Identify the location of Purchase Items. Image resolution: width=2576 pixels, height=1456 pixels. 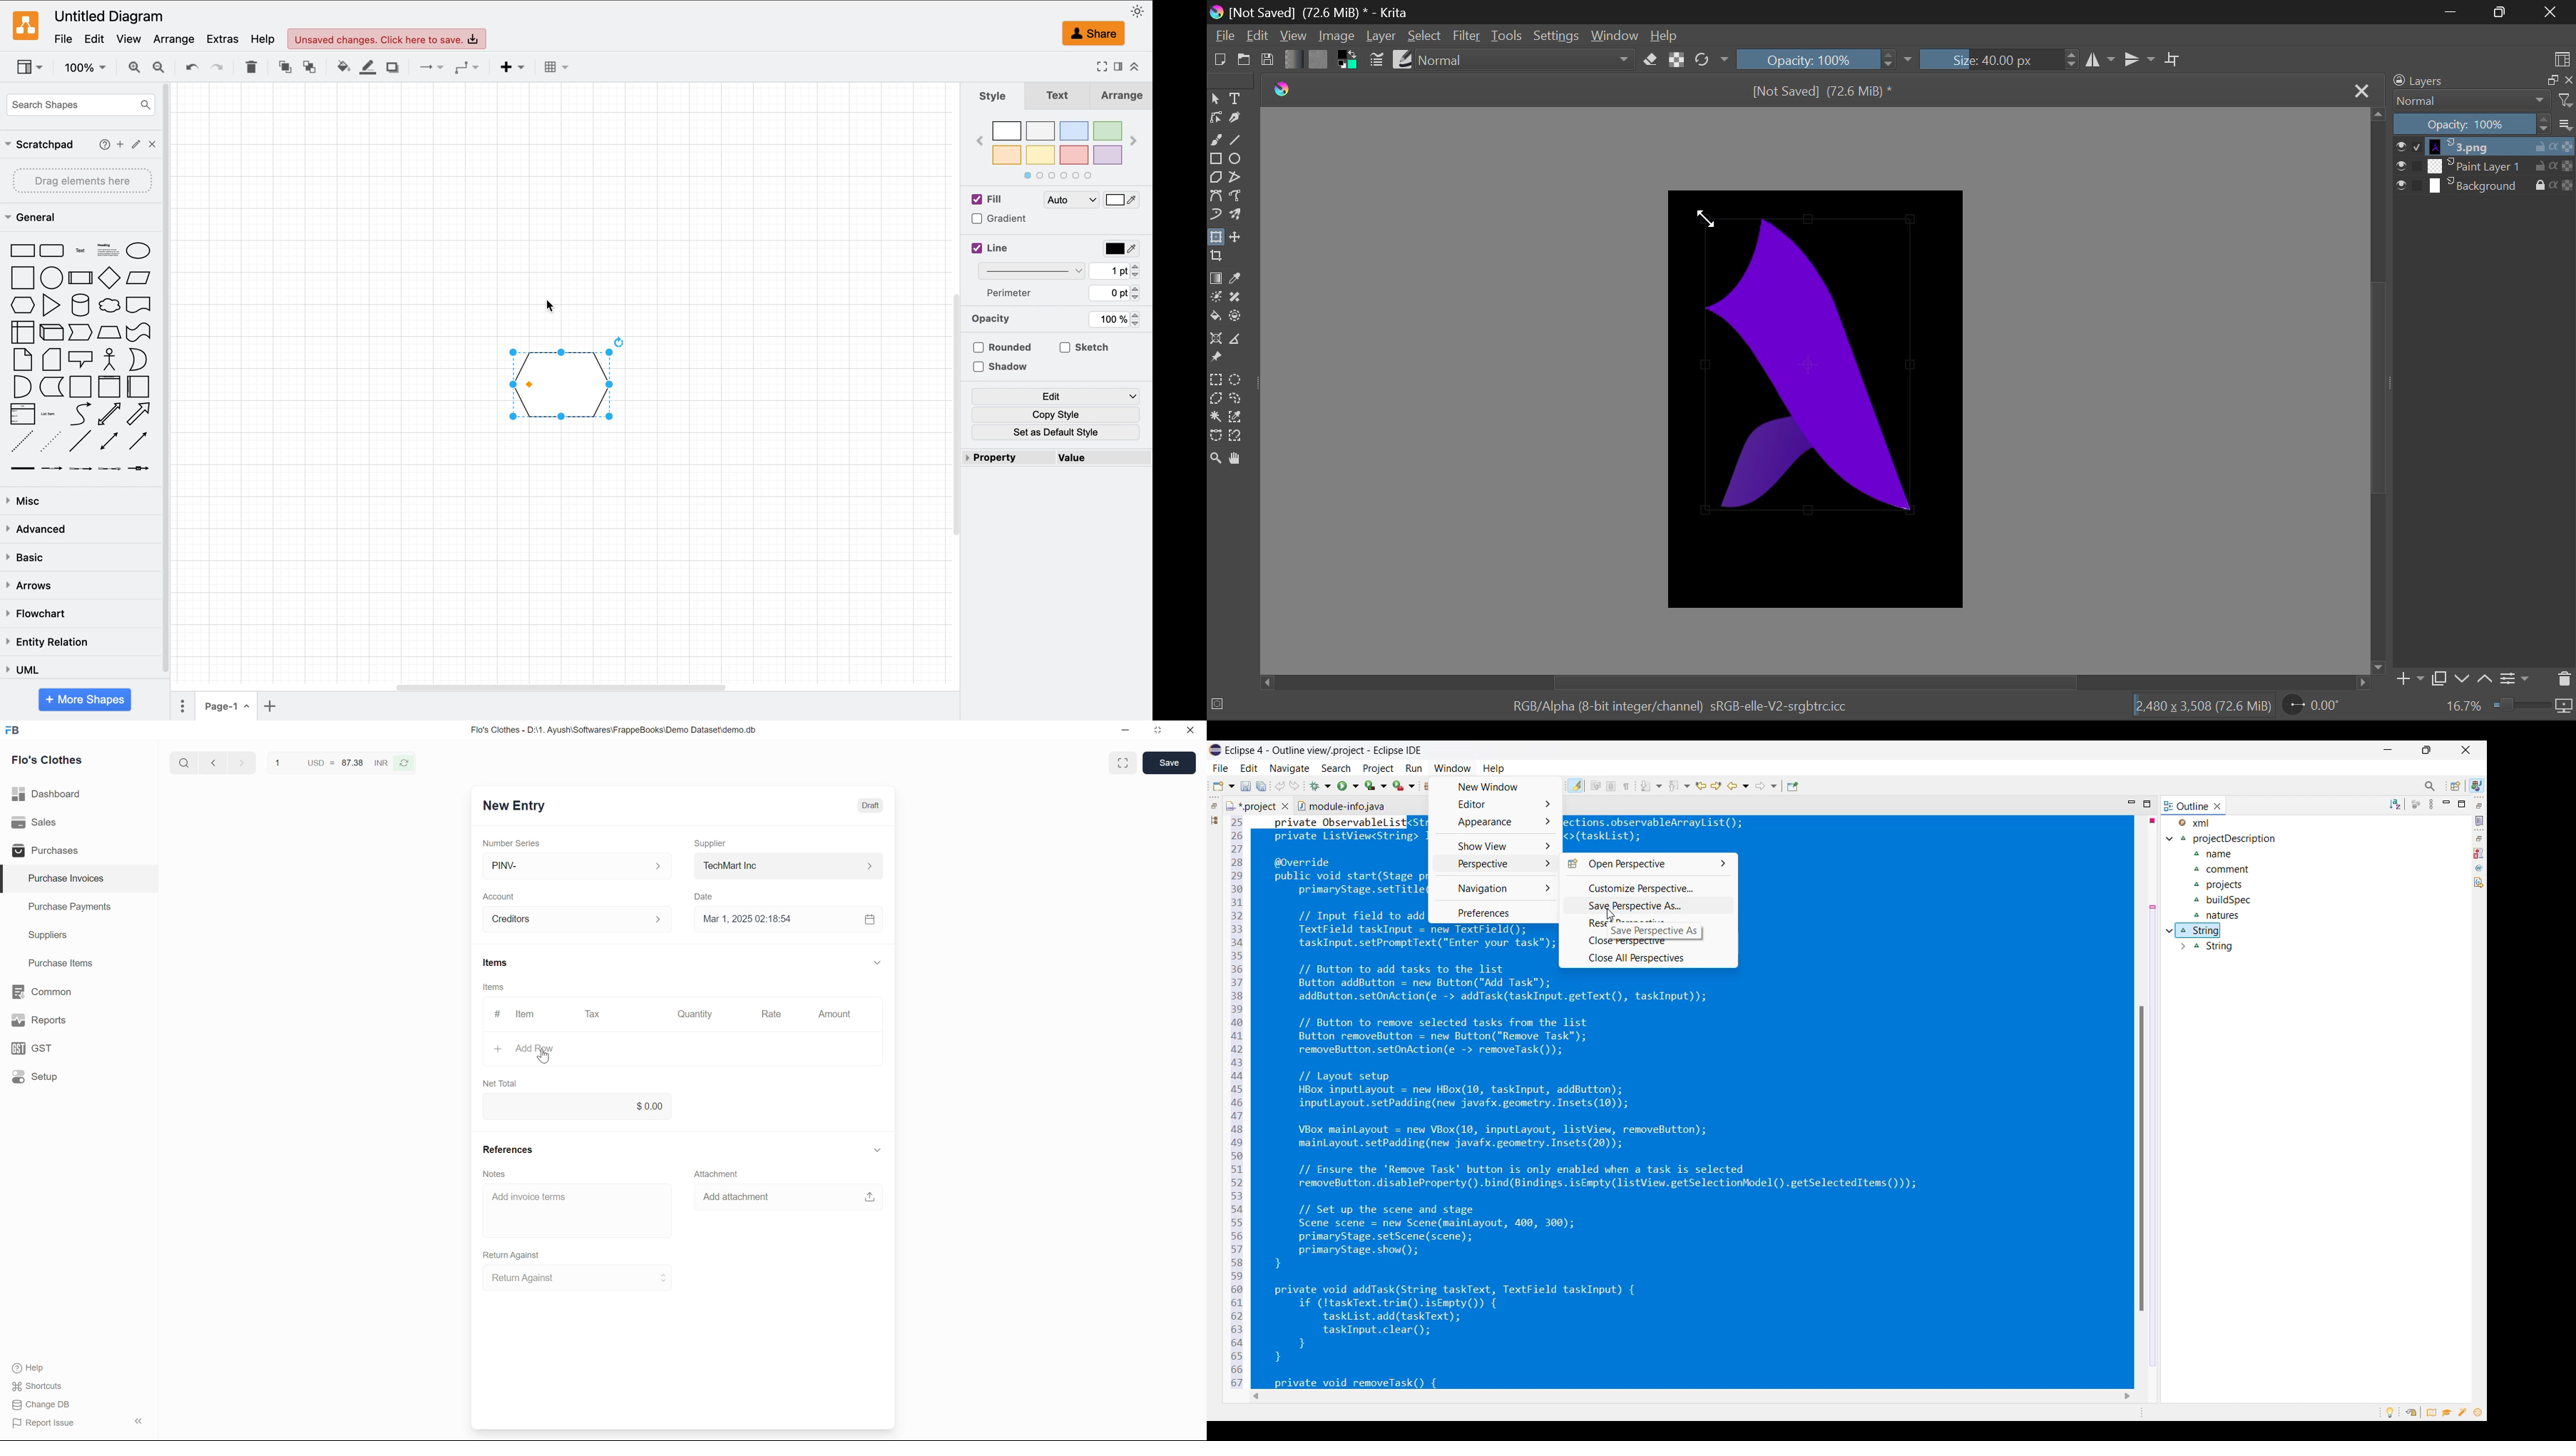
(79, 964).